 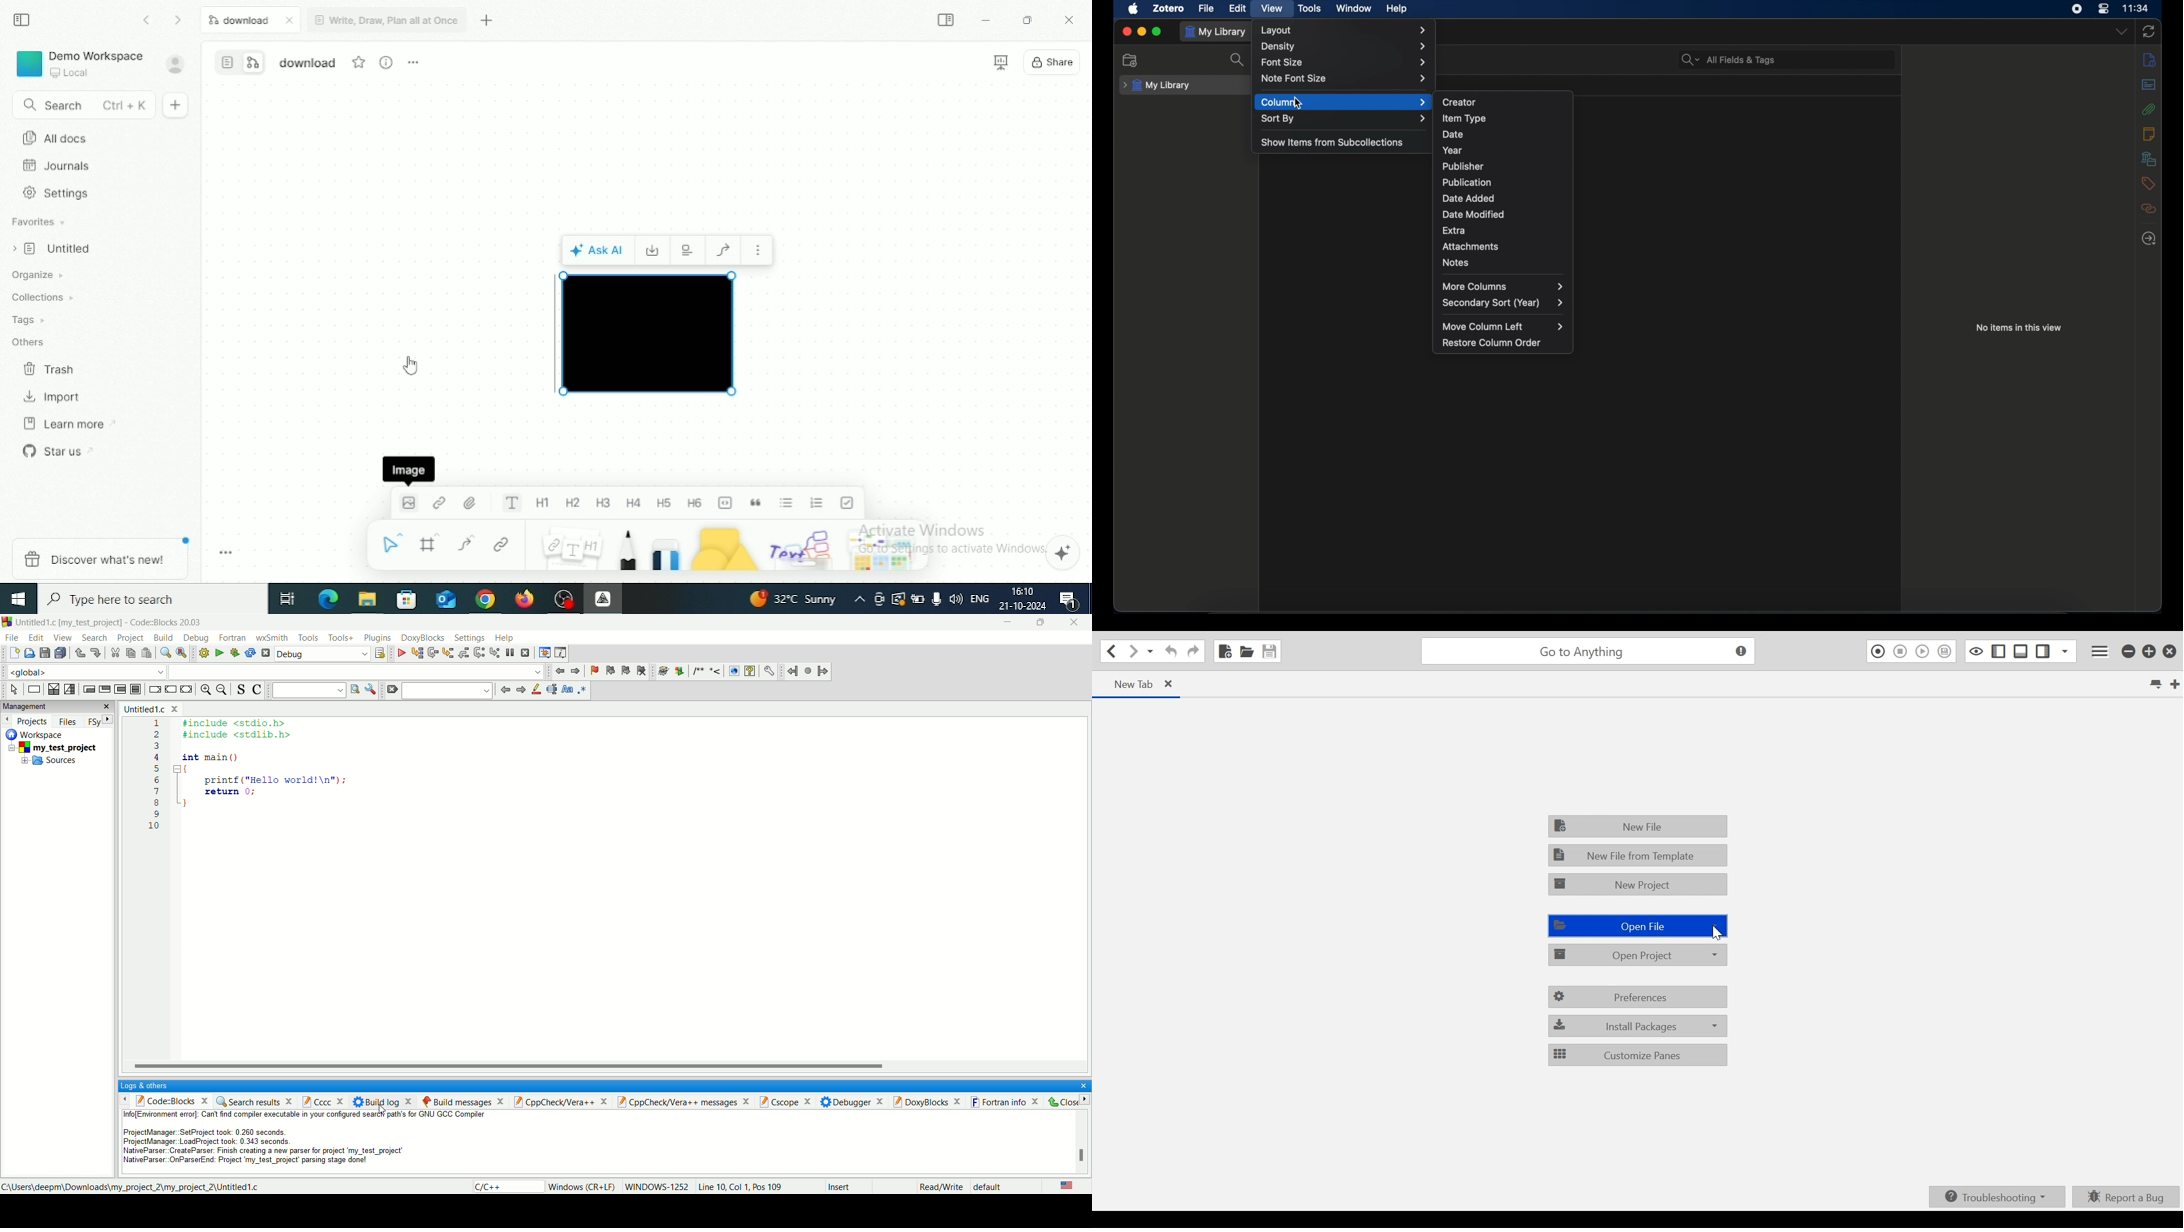 I want to click on options window, so click(x=371, y=690).